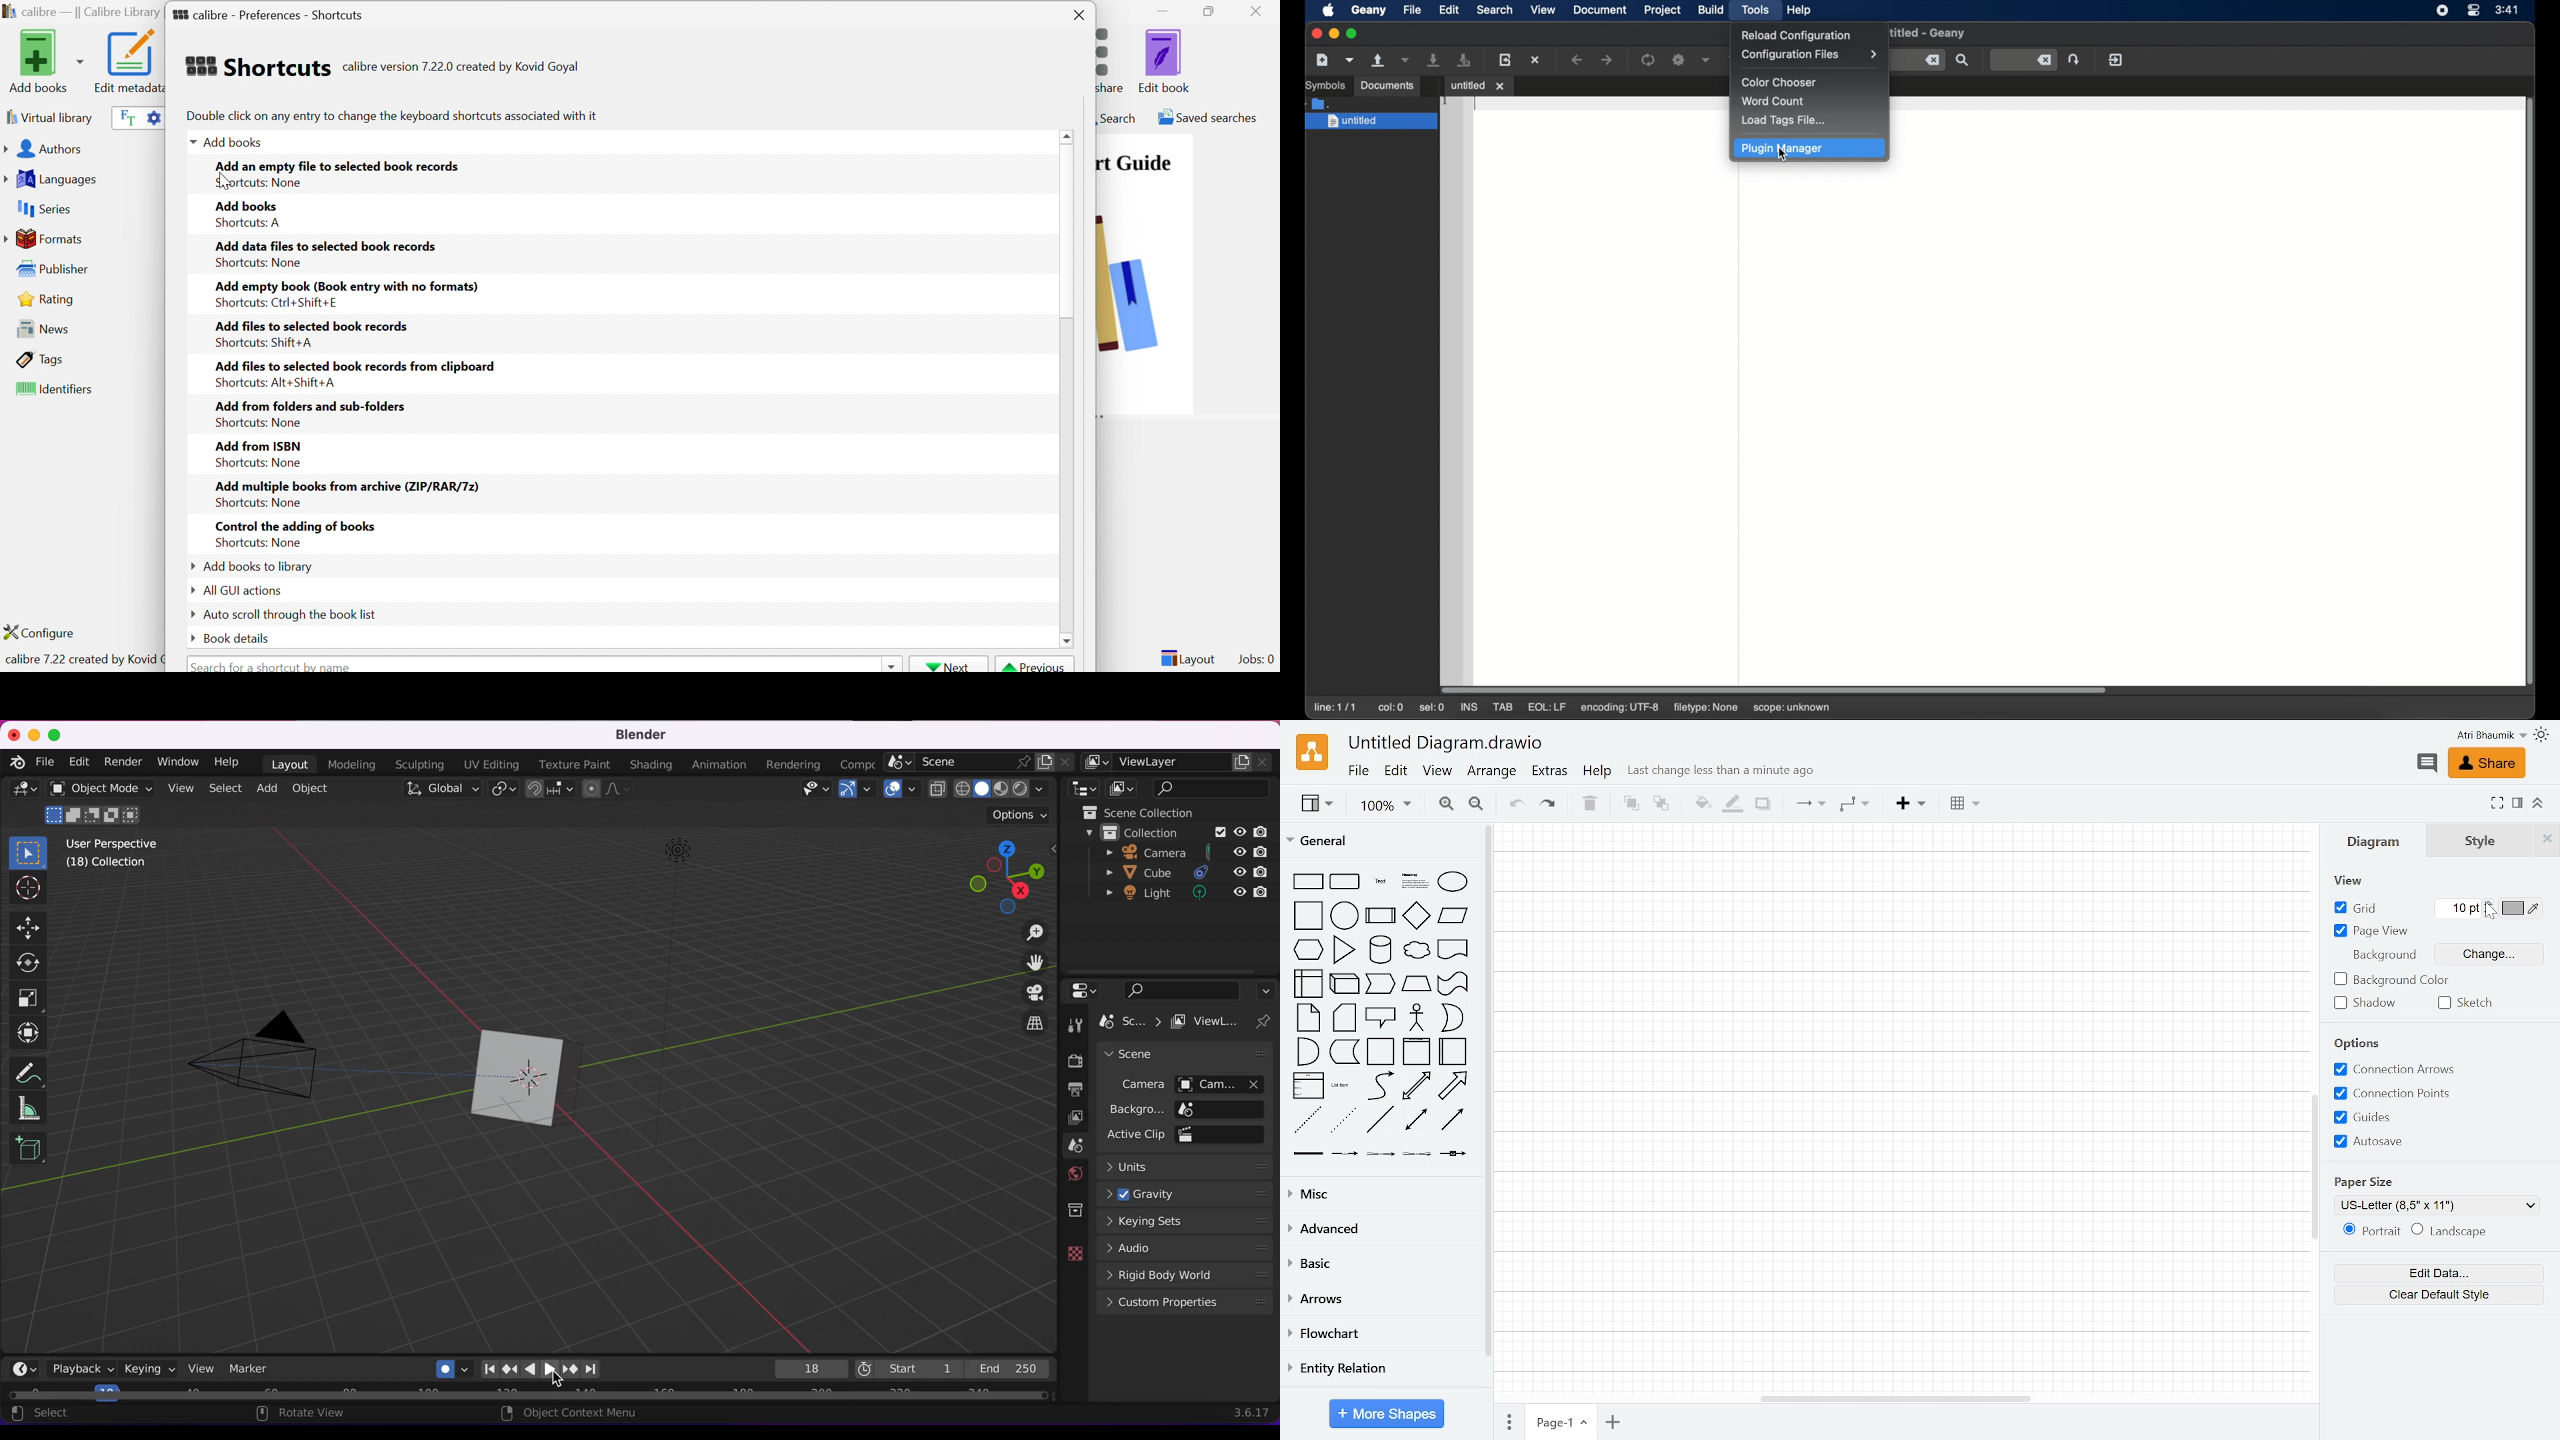  I want to click on Add from ISBN, so click(258, 445).